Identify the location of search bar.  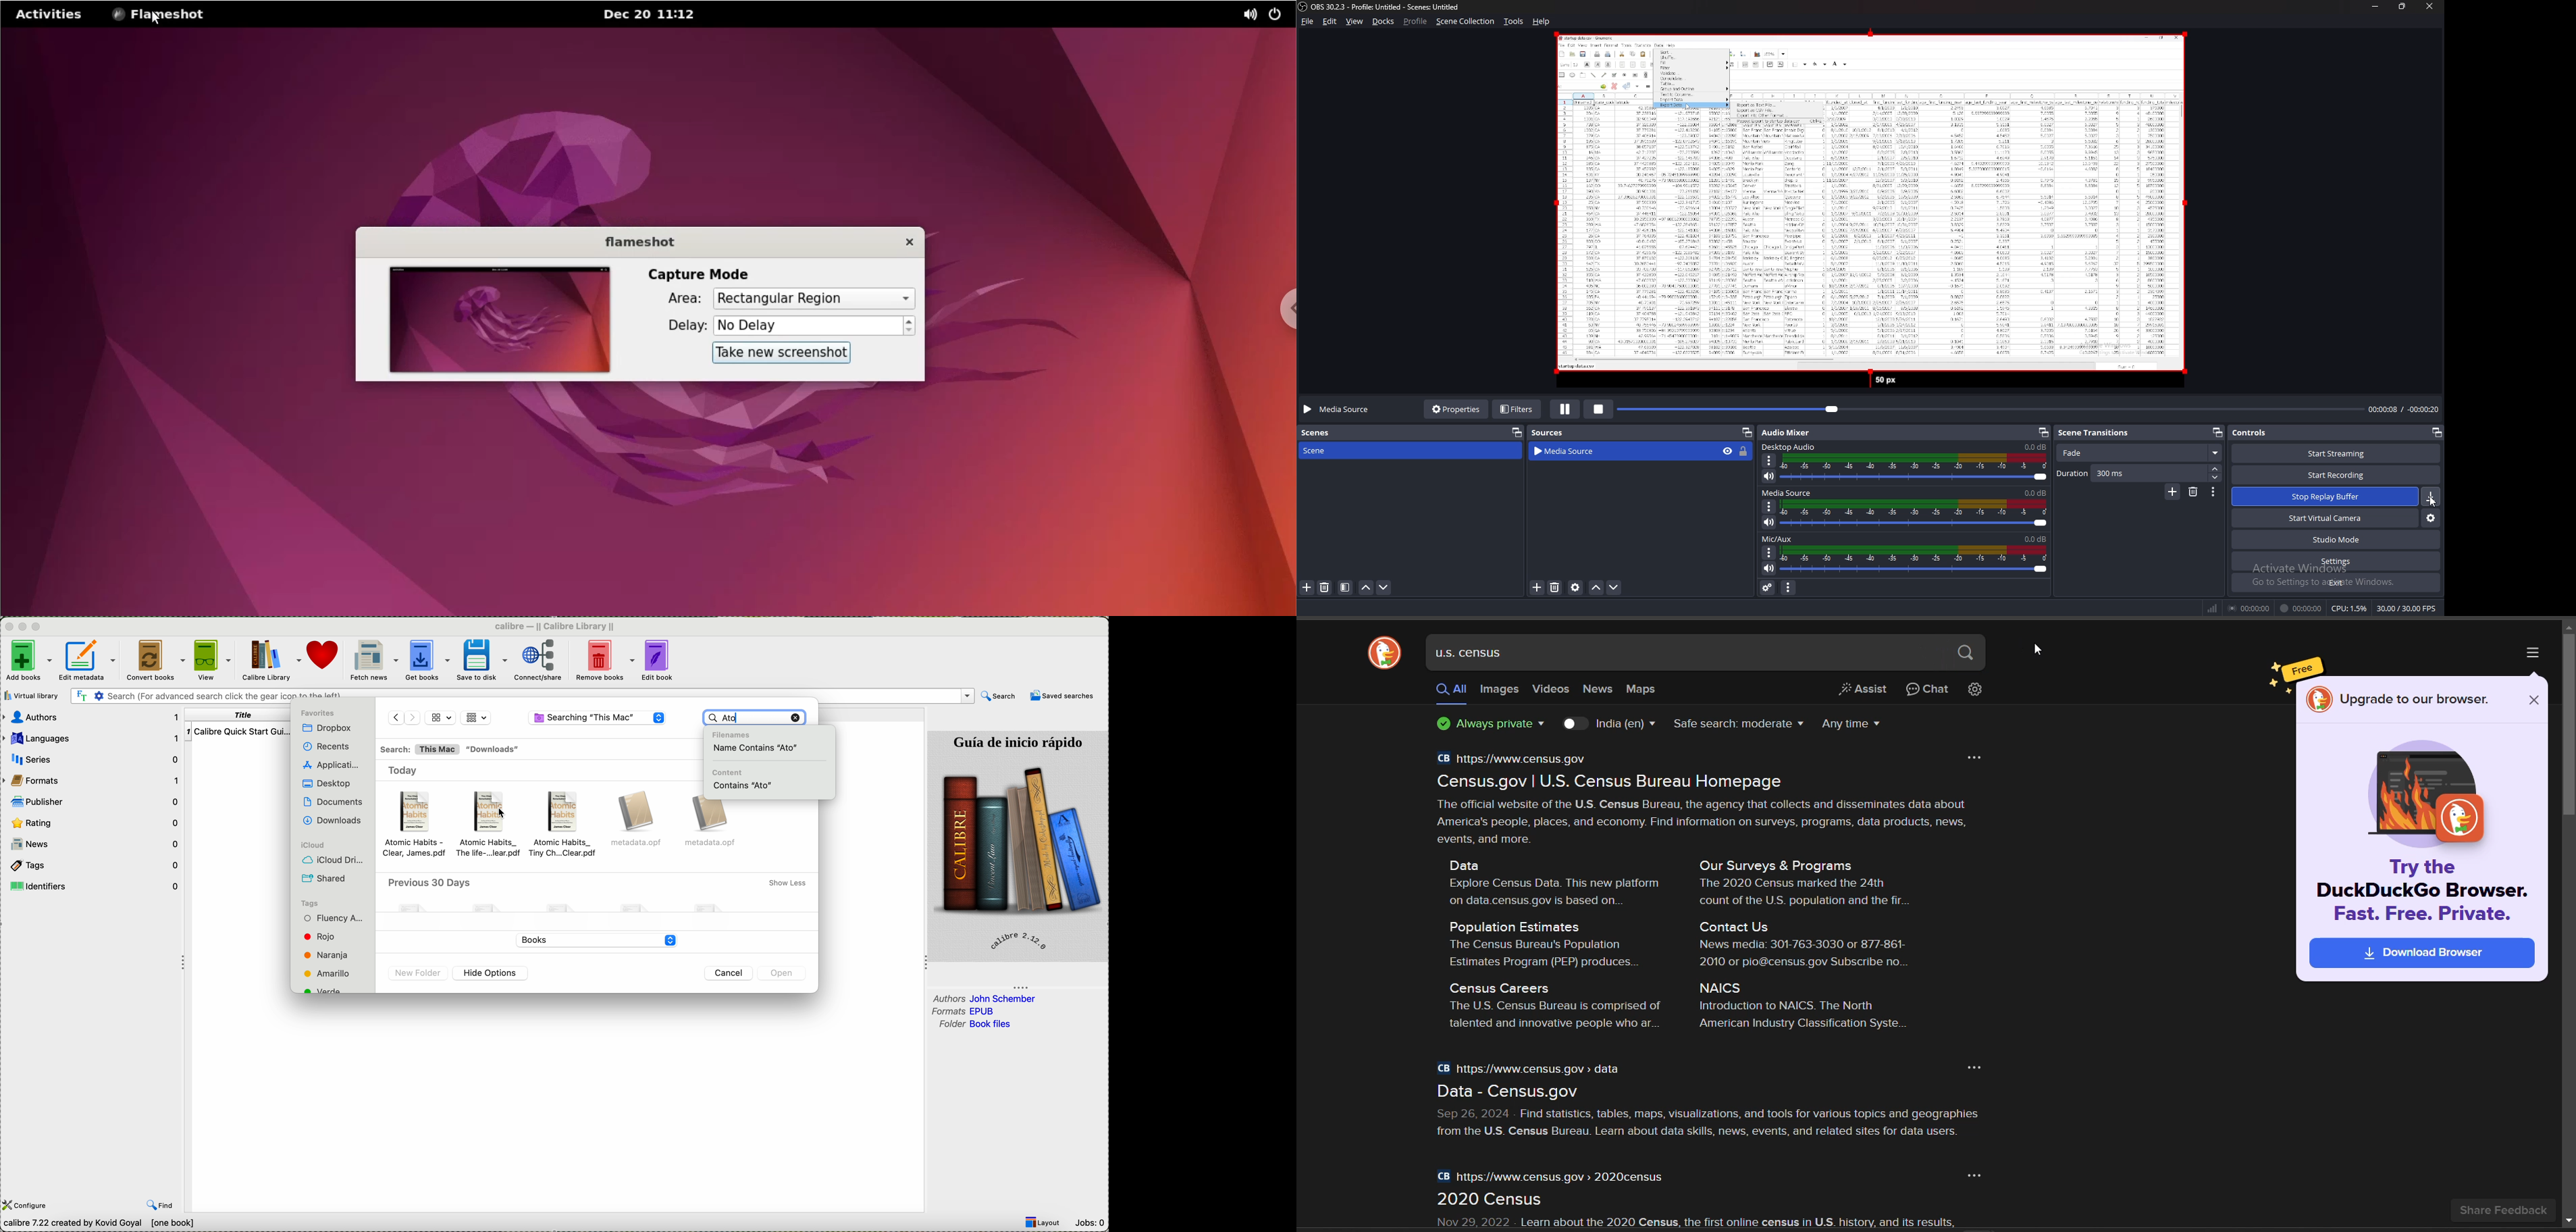
(522, 695).